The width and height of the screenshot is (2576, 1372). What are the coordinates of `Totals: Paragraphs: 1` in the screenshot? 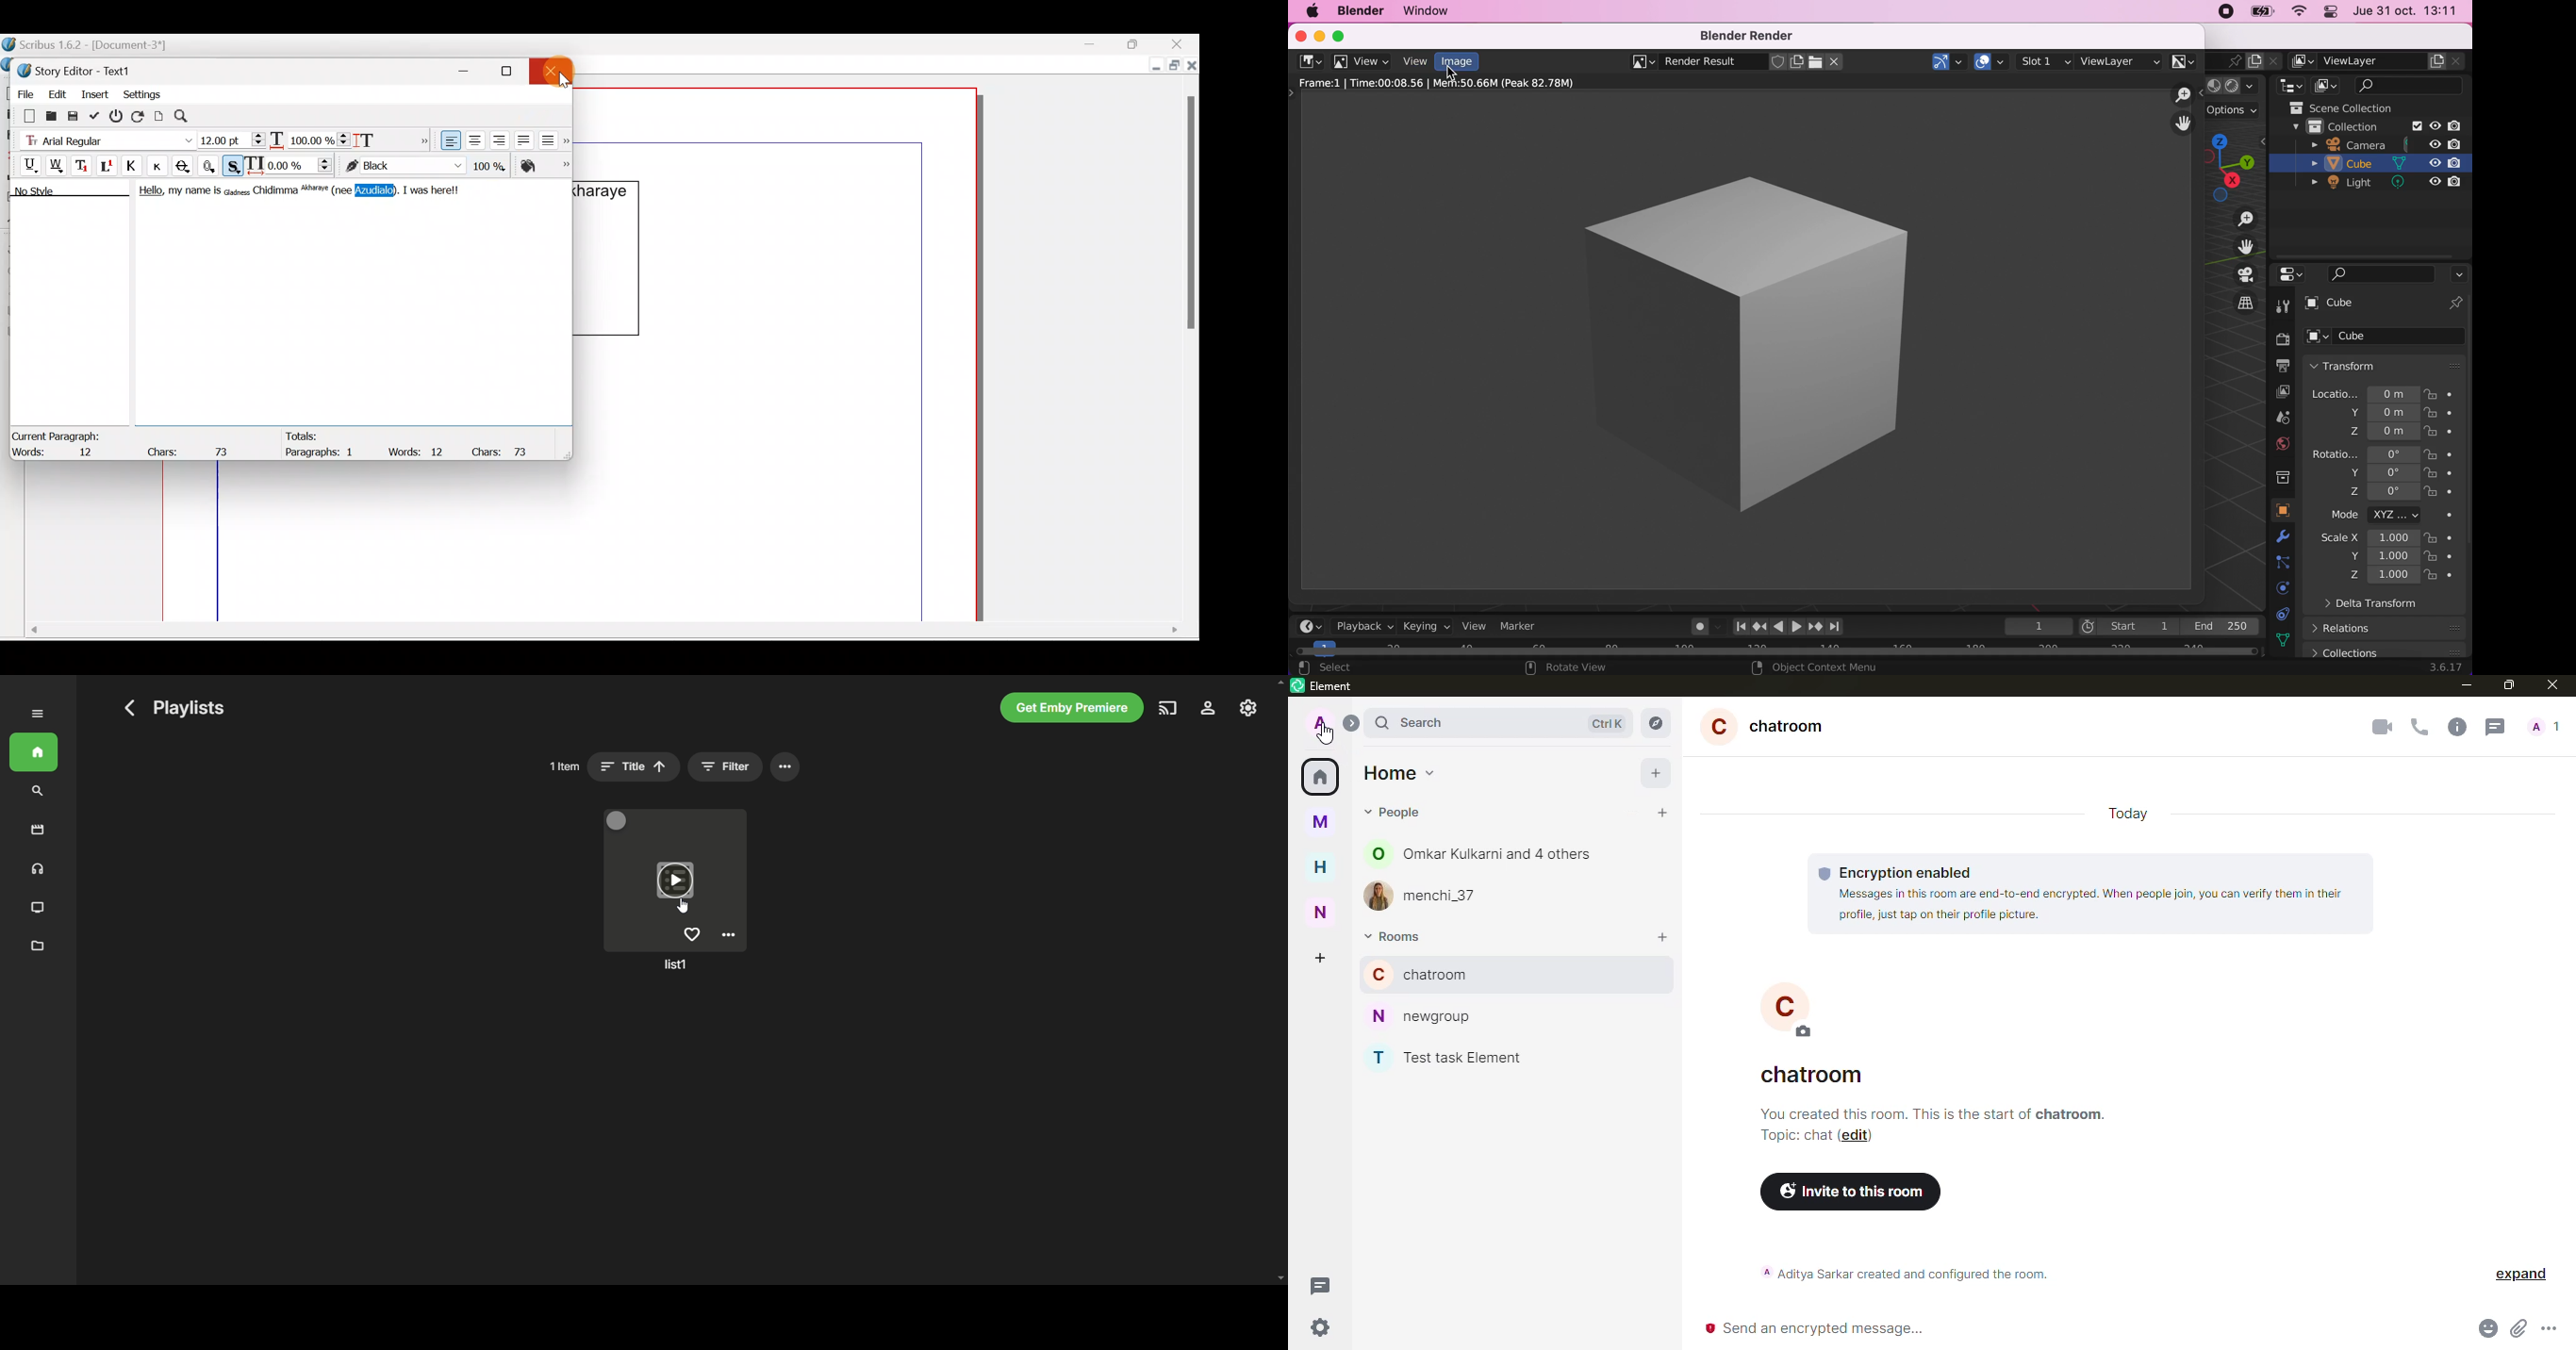 It's located at (326, 446).